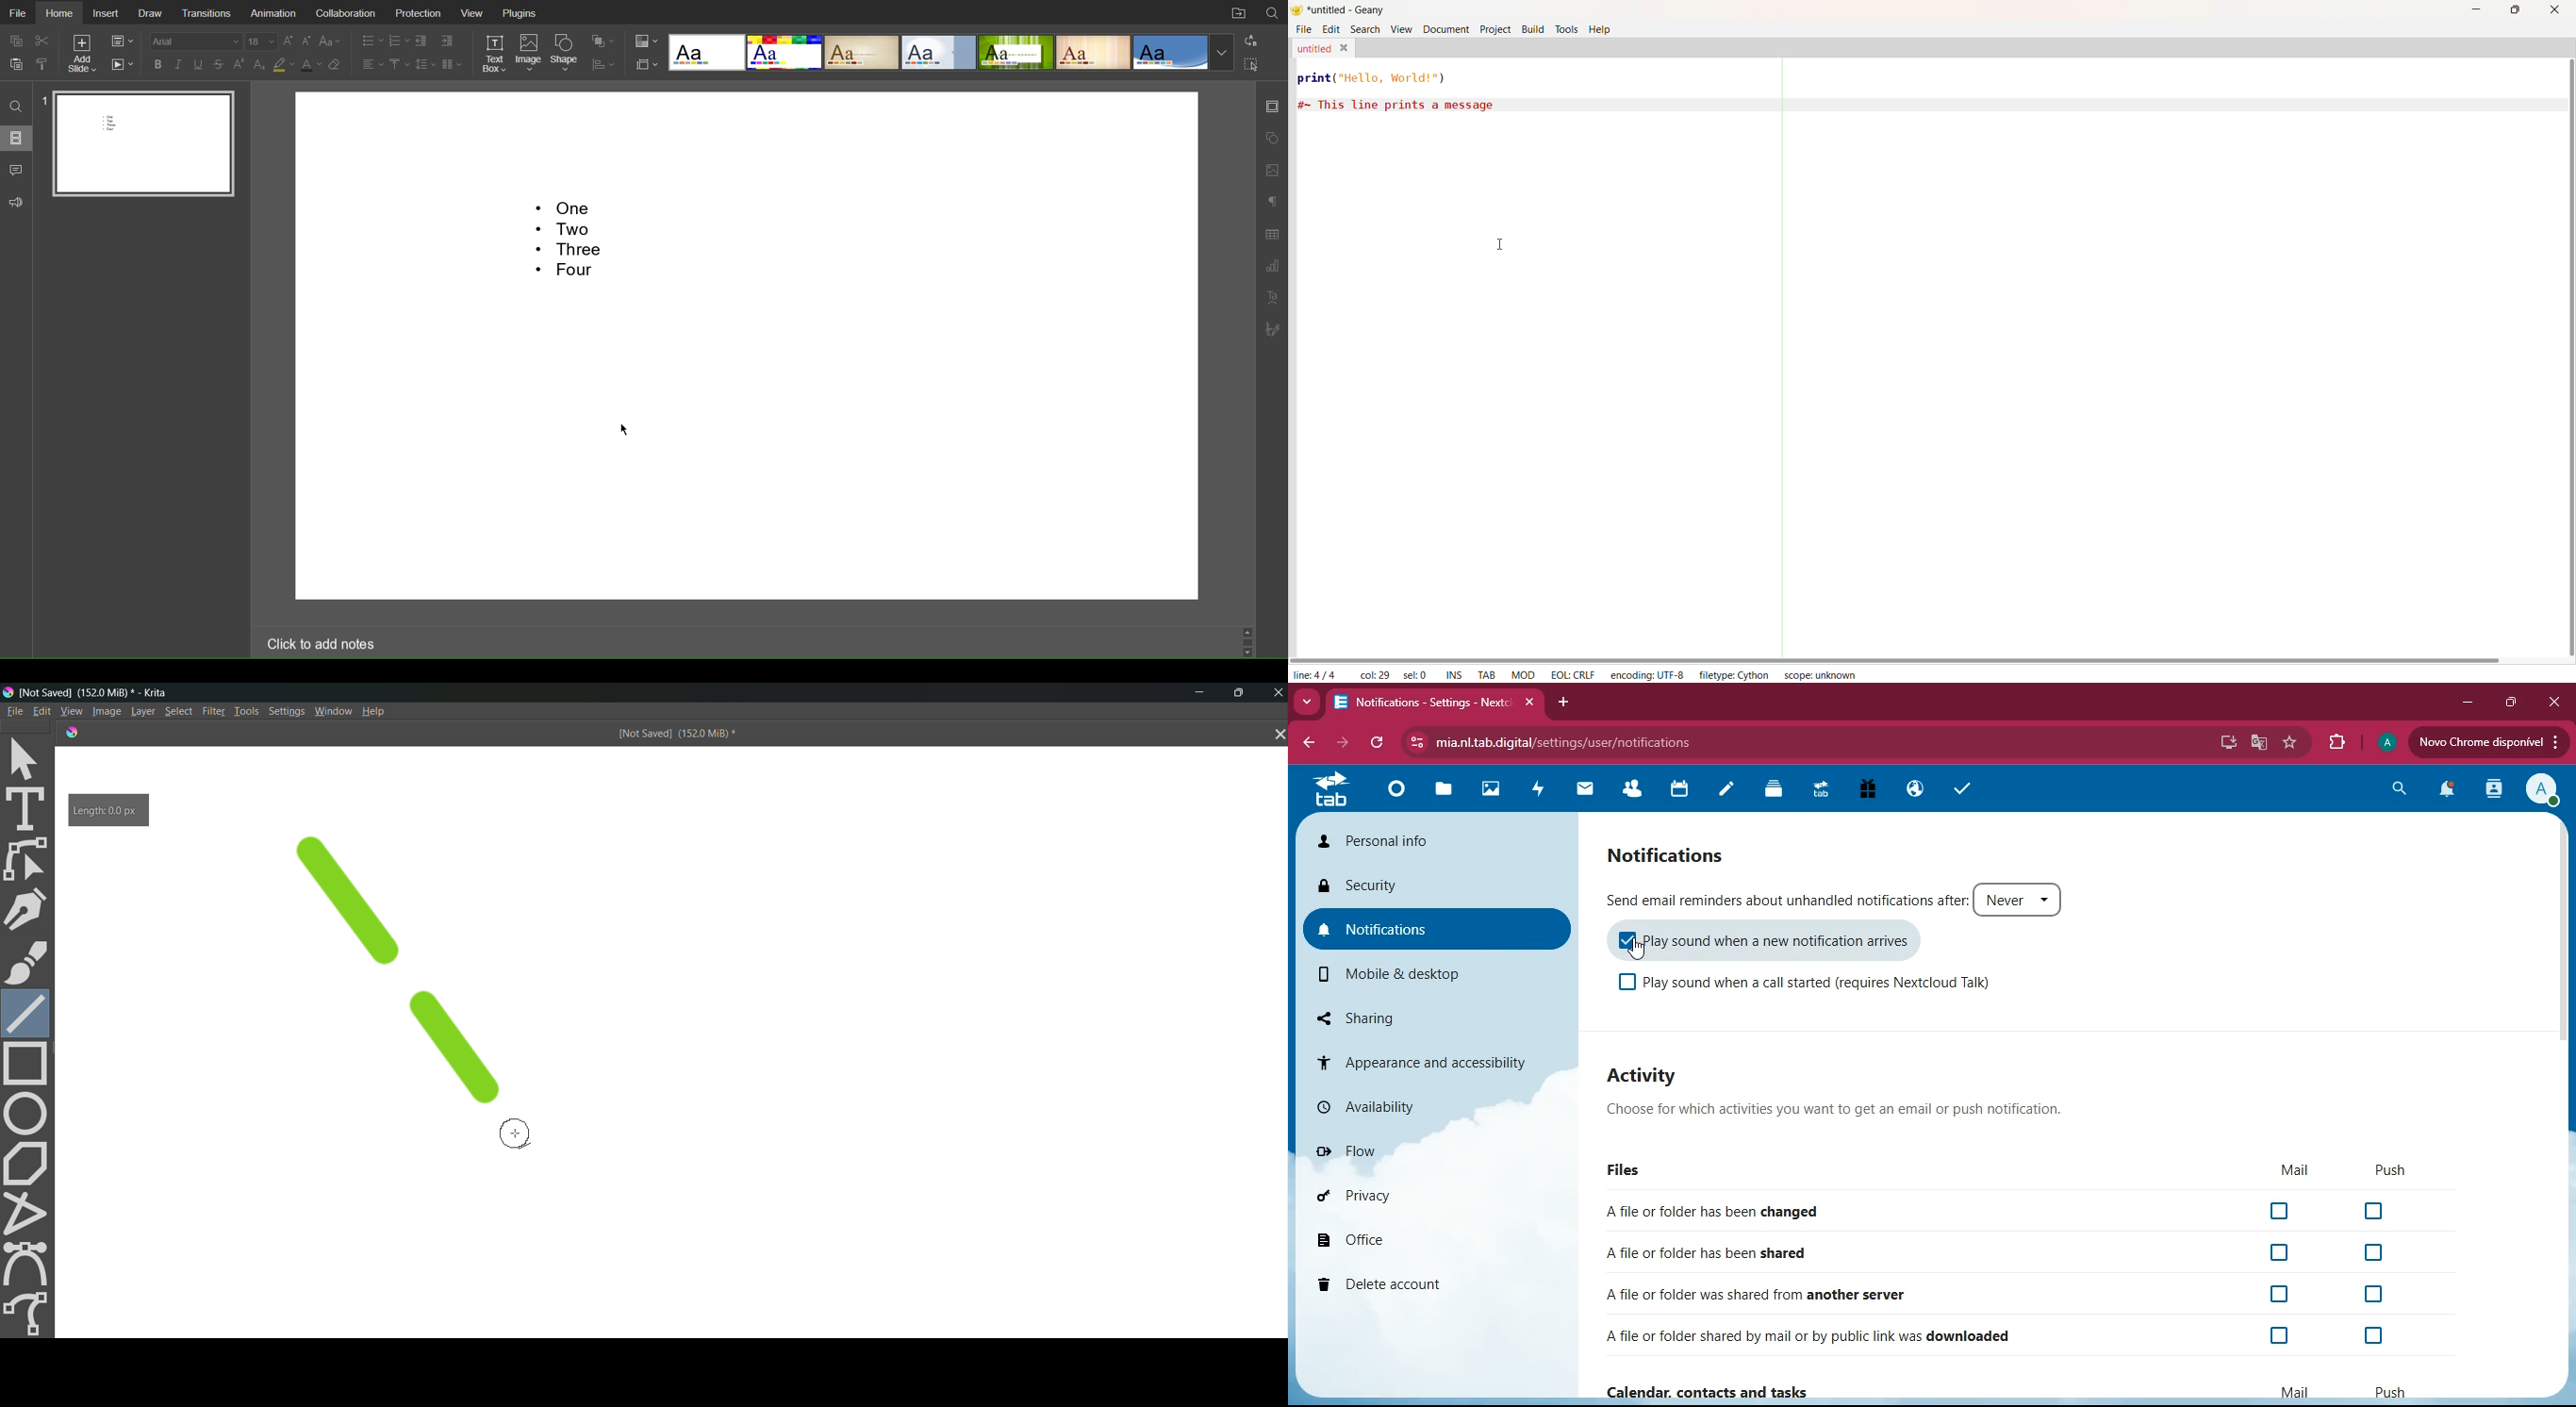 This screenshot has height=1428, width=2576. I want to click on activity, so click(1671, 1078).